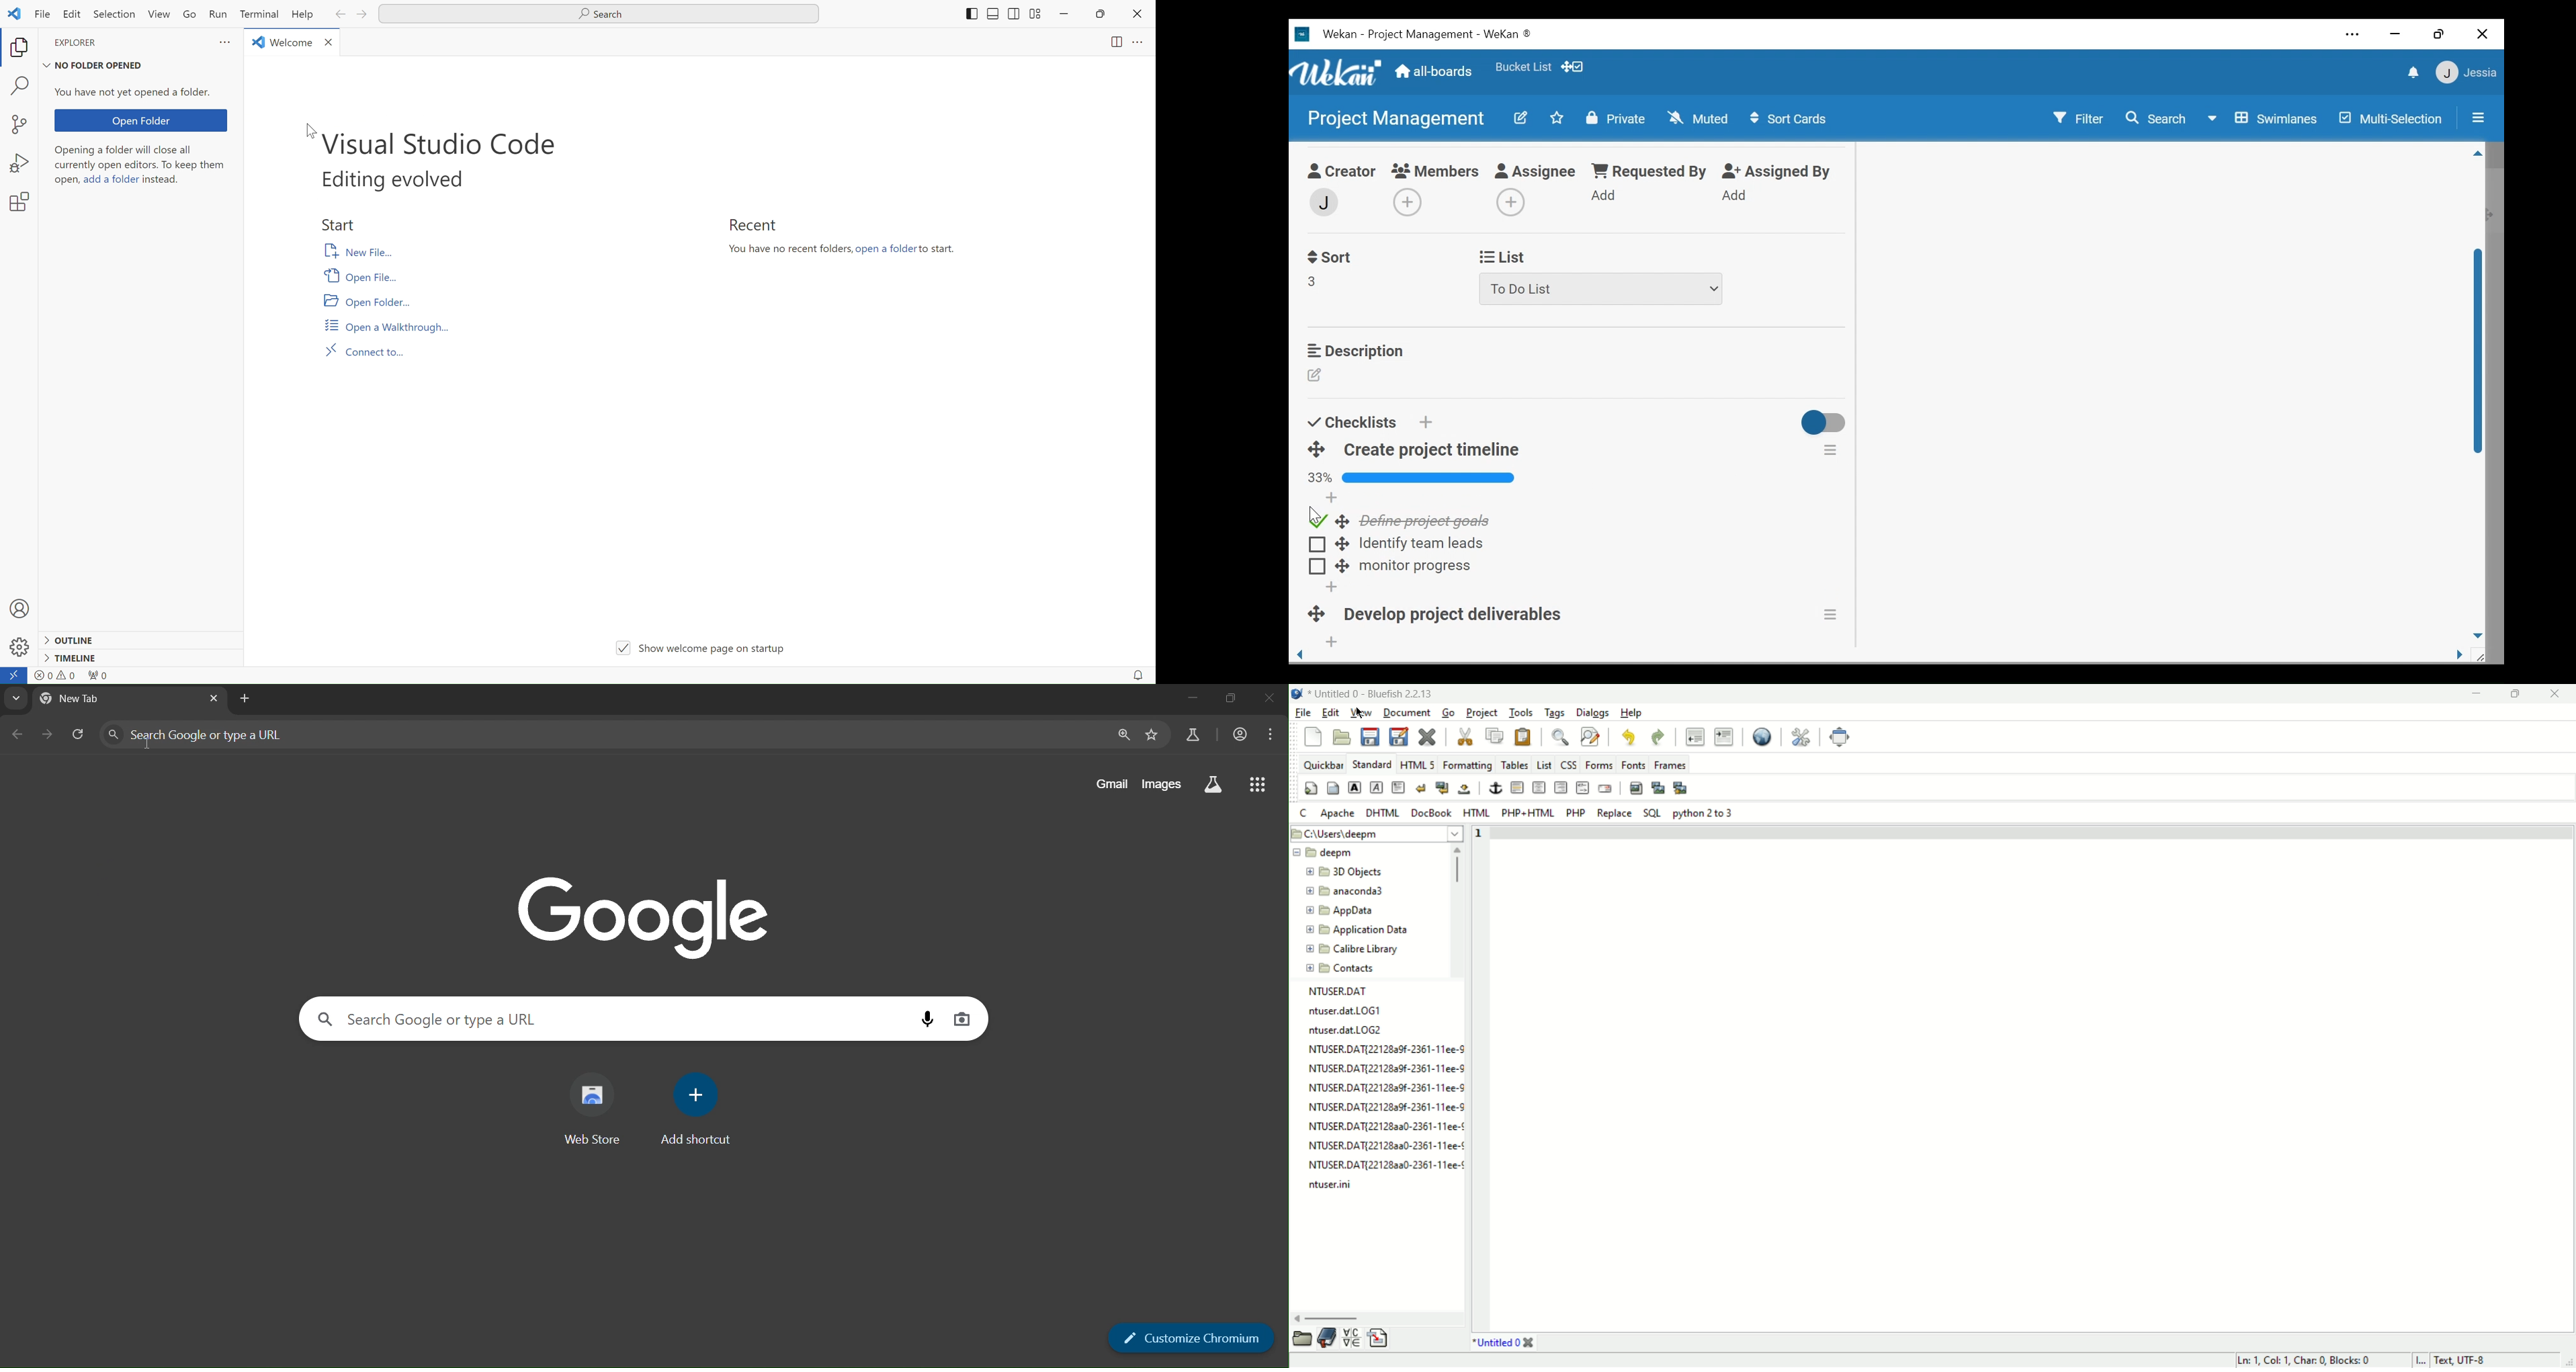  I want to click on browse file, so click(1305, 1338).